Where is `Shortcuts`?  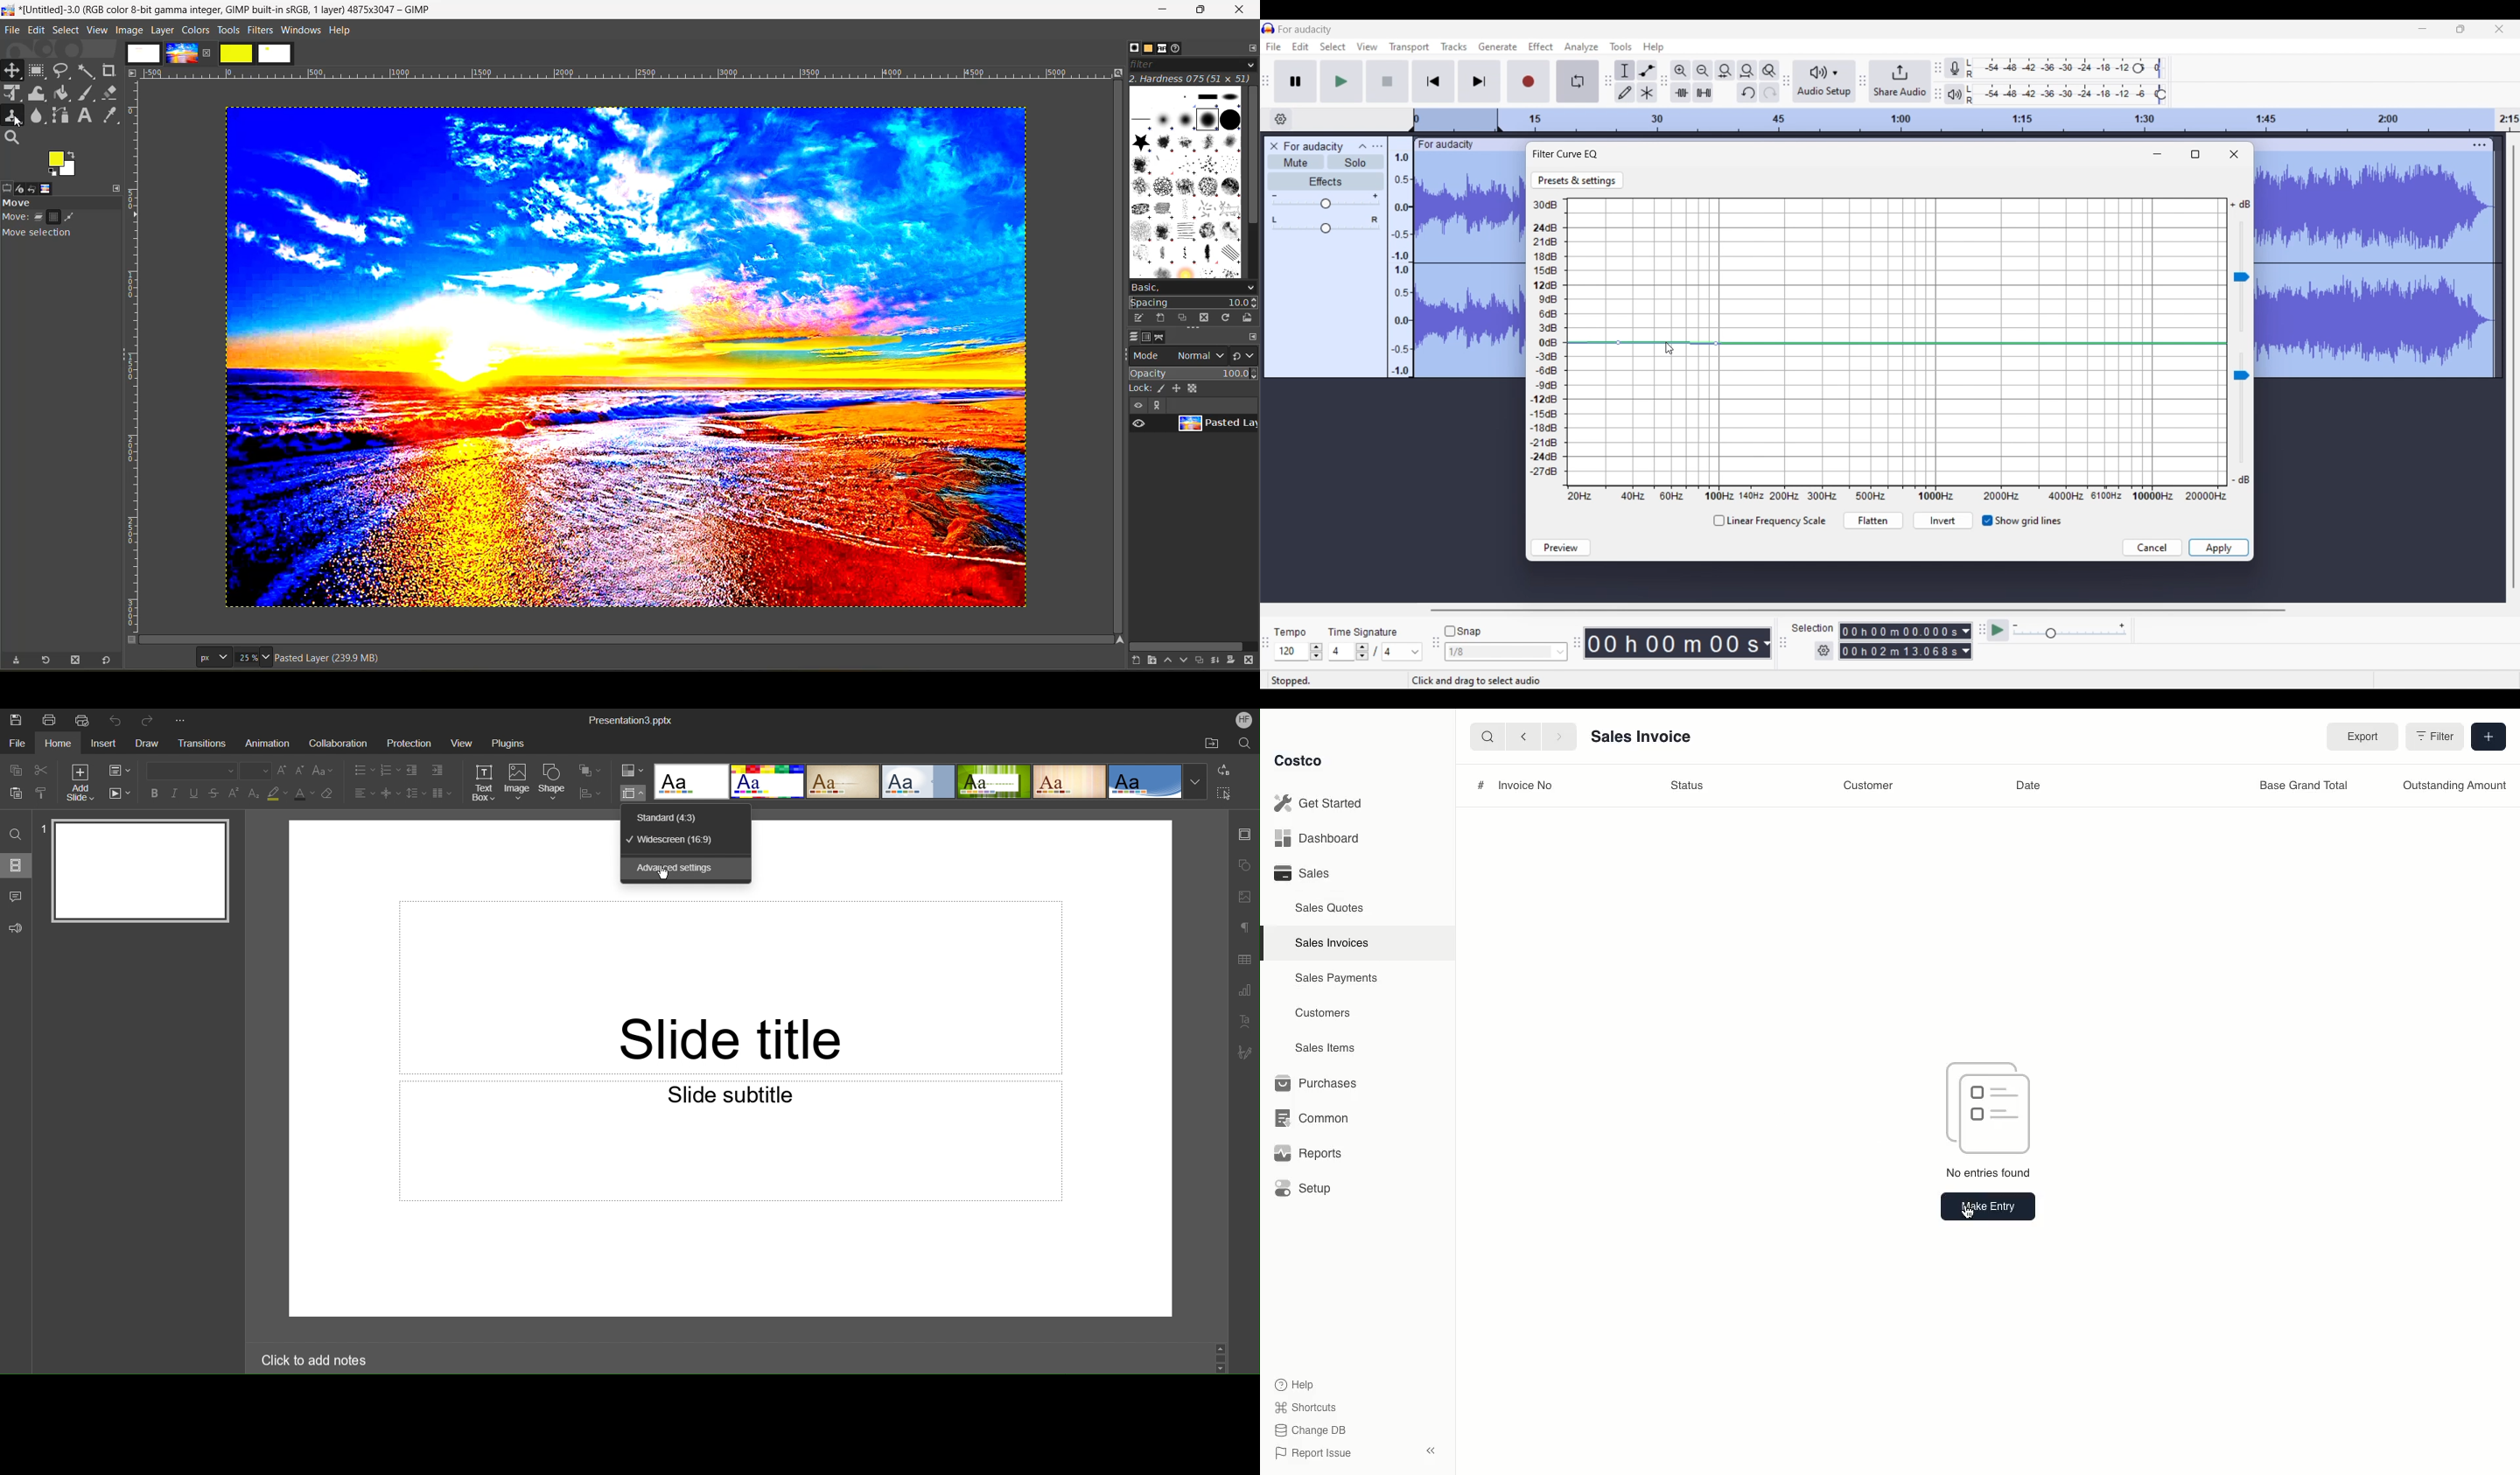
Shortcuts is located at coordinates (1305, 1406).